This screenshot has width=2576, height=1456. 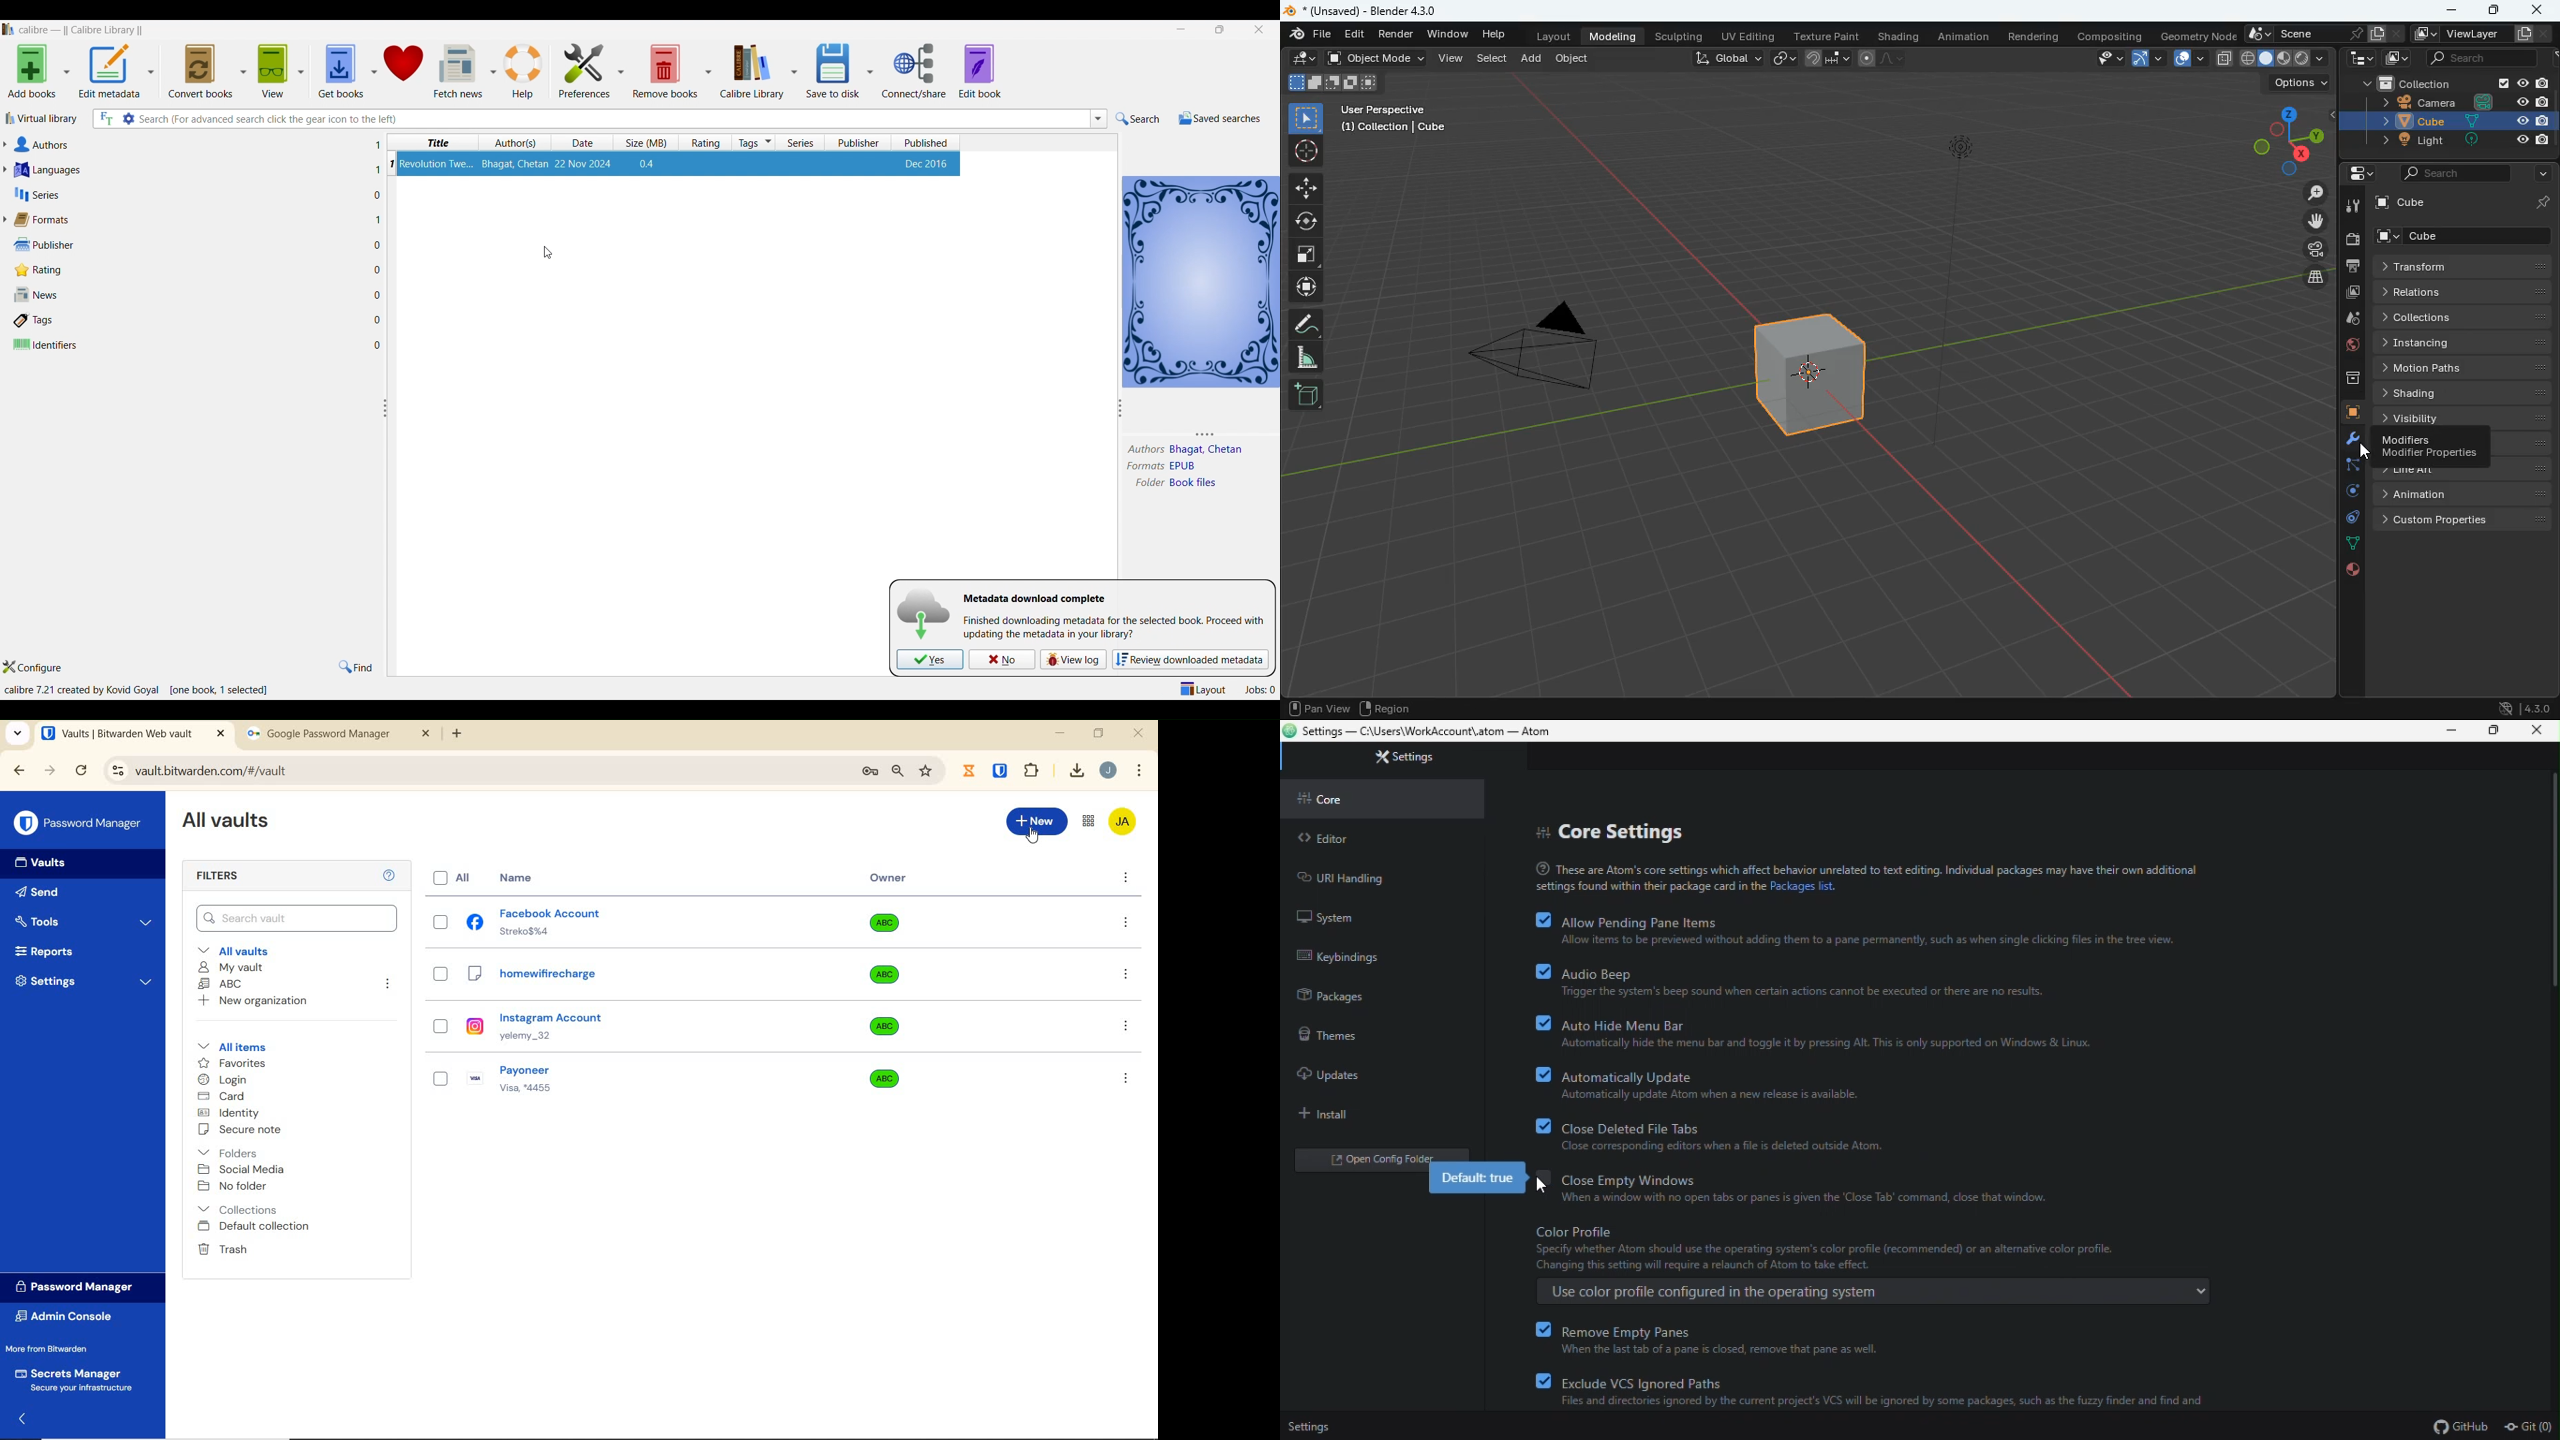 I want to click on rotation, so click(x=2344, y=493).